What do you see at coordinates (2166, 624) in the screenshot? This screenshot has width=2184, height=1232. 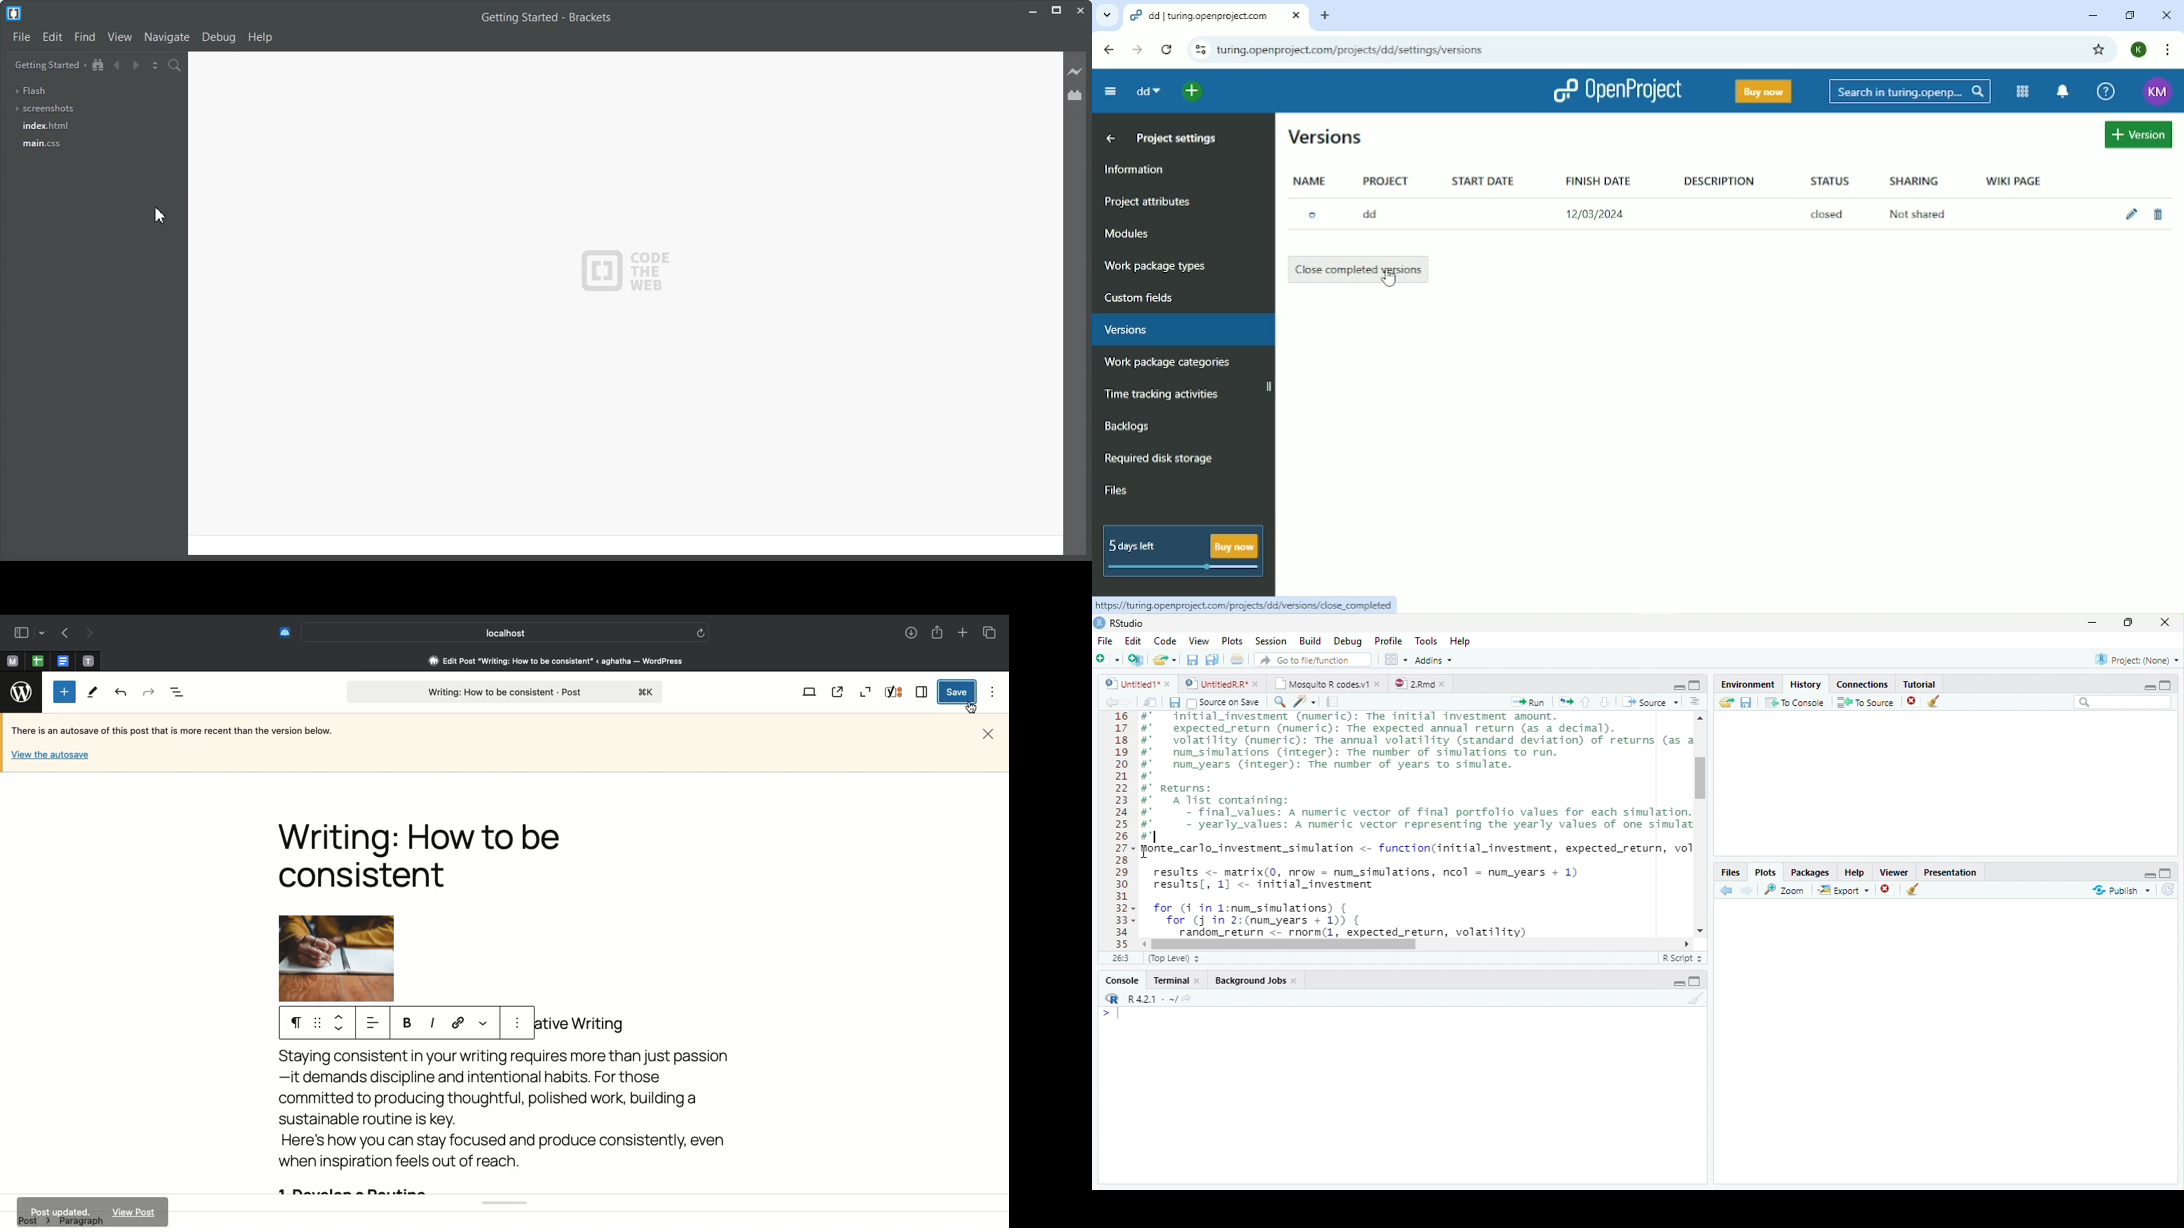 I see `Close` at bounding box center [2166, 624].